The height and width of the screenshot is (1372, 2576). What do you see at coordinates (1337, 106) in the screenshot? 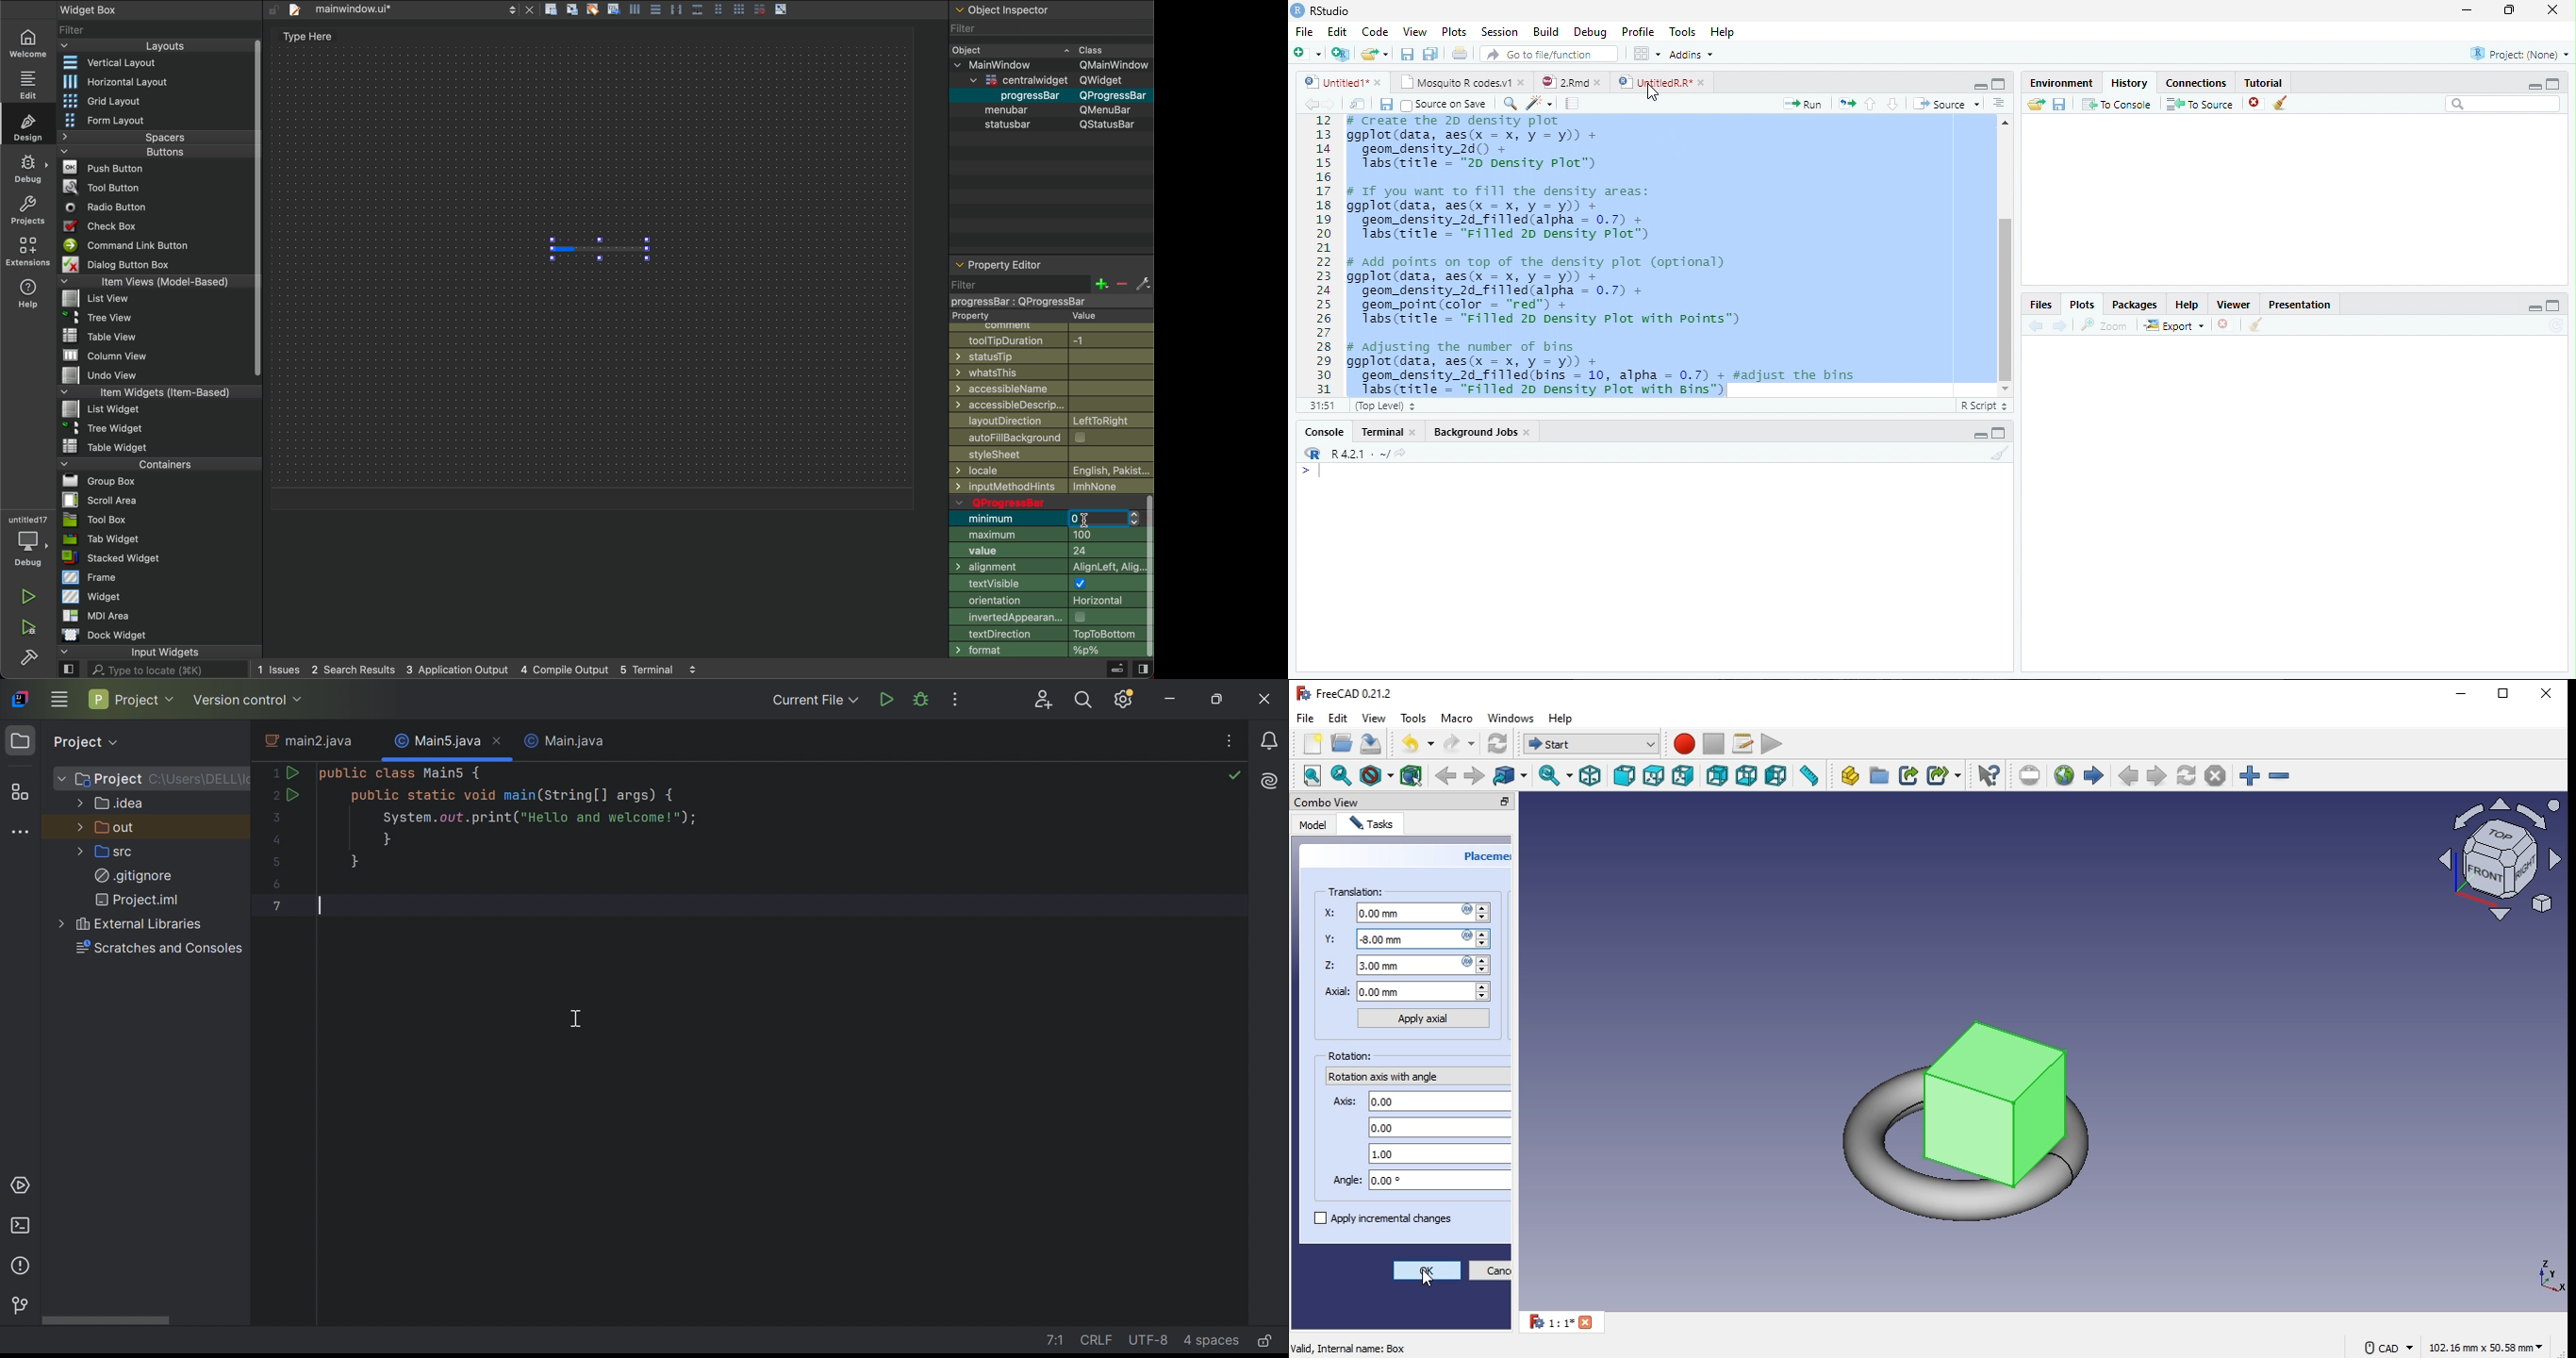
I see `next` at bounding box center [1337, 106].